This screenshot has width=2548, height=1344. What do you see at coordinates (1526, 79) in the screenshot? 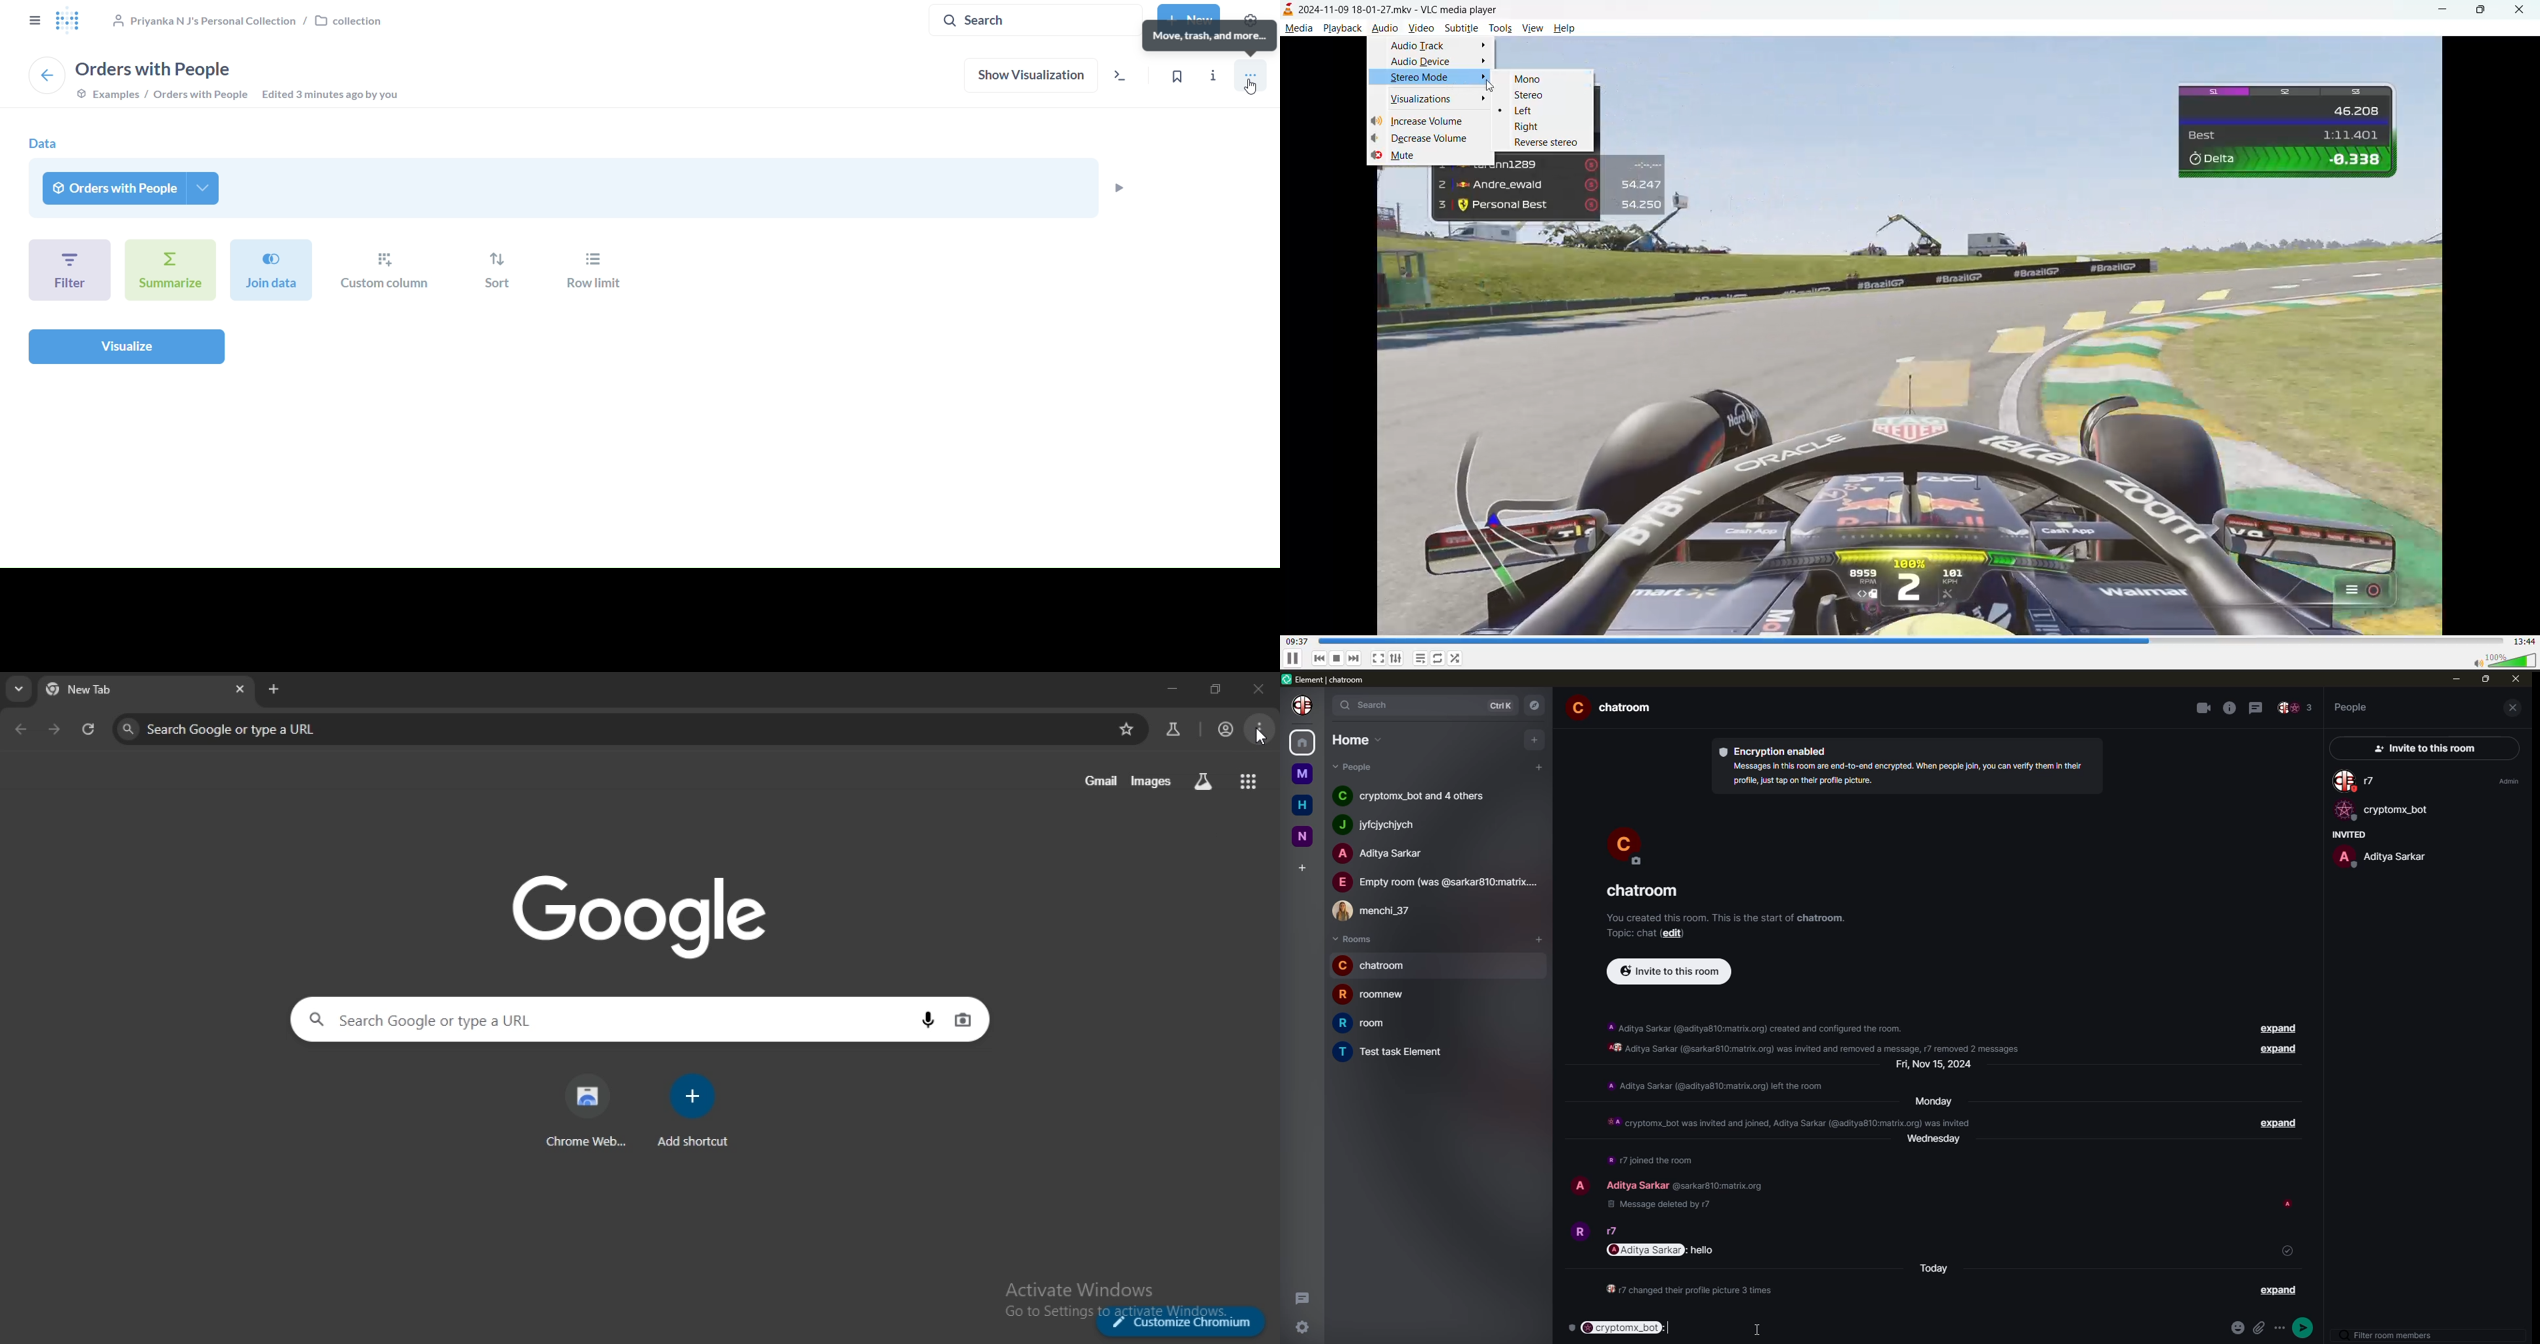
I see `mono` at bounding box center [1526, 79].